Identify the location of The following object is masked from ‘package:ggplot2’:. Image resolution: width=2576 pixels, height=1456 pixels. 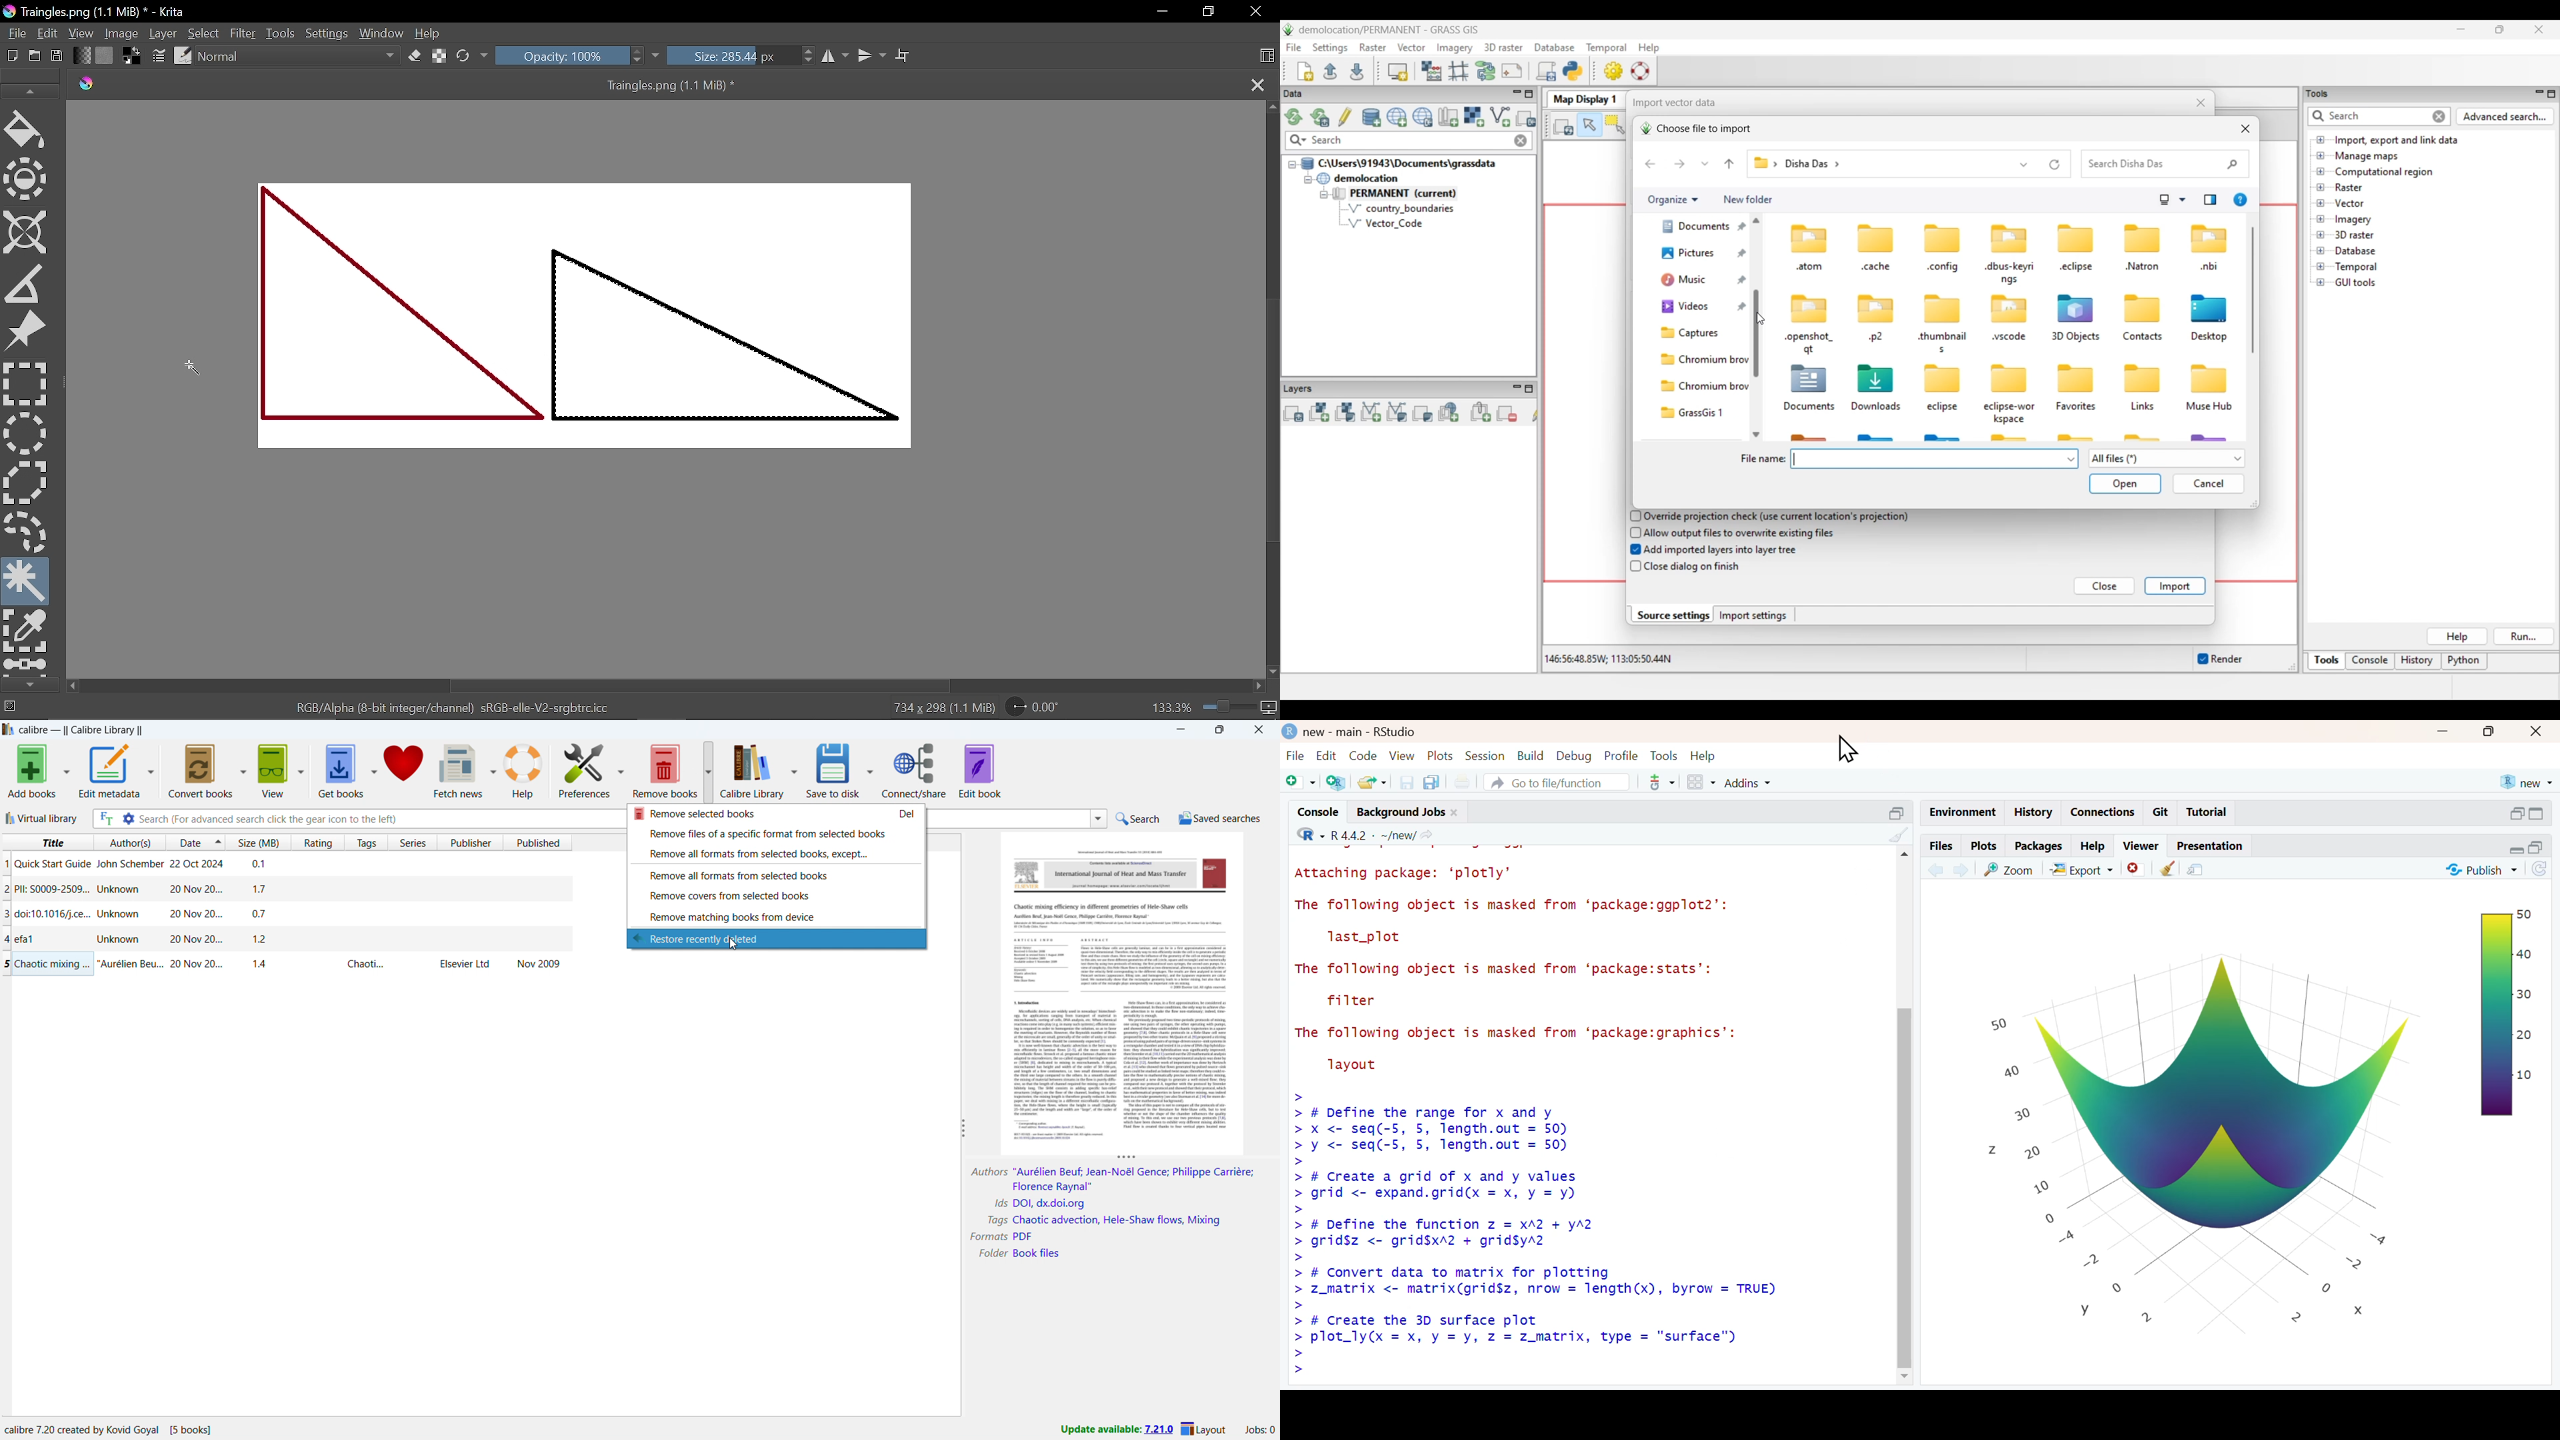
(1520, 905).